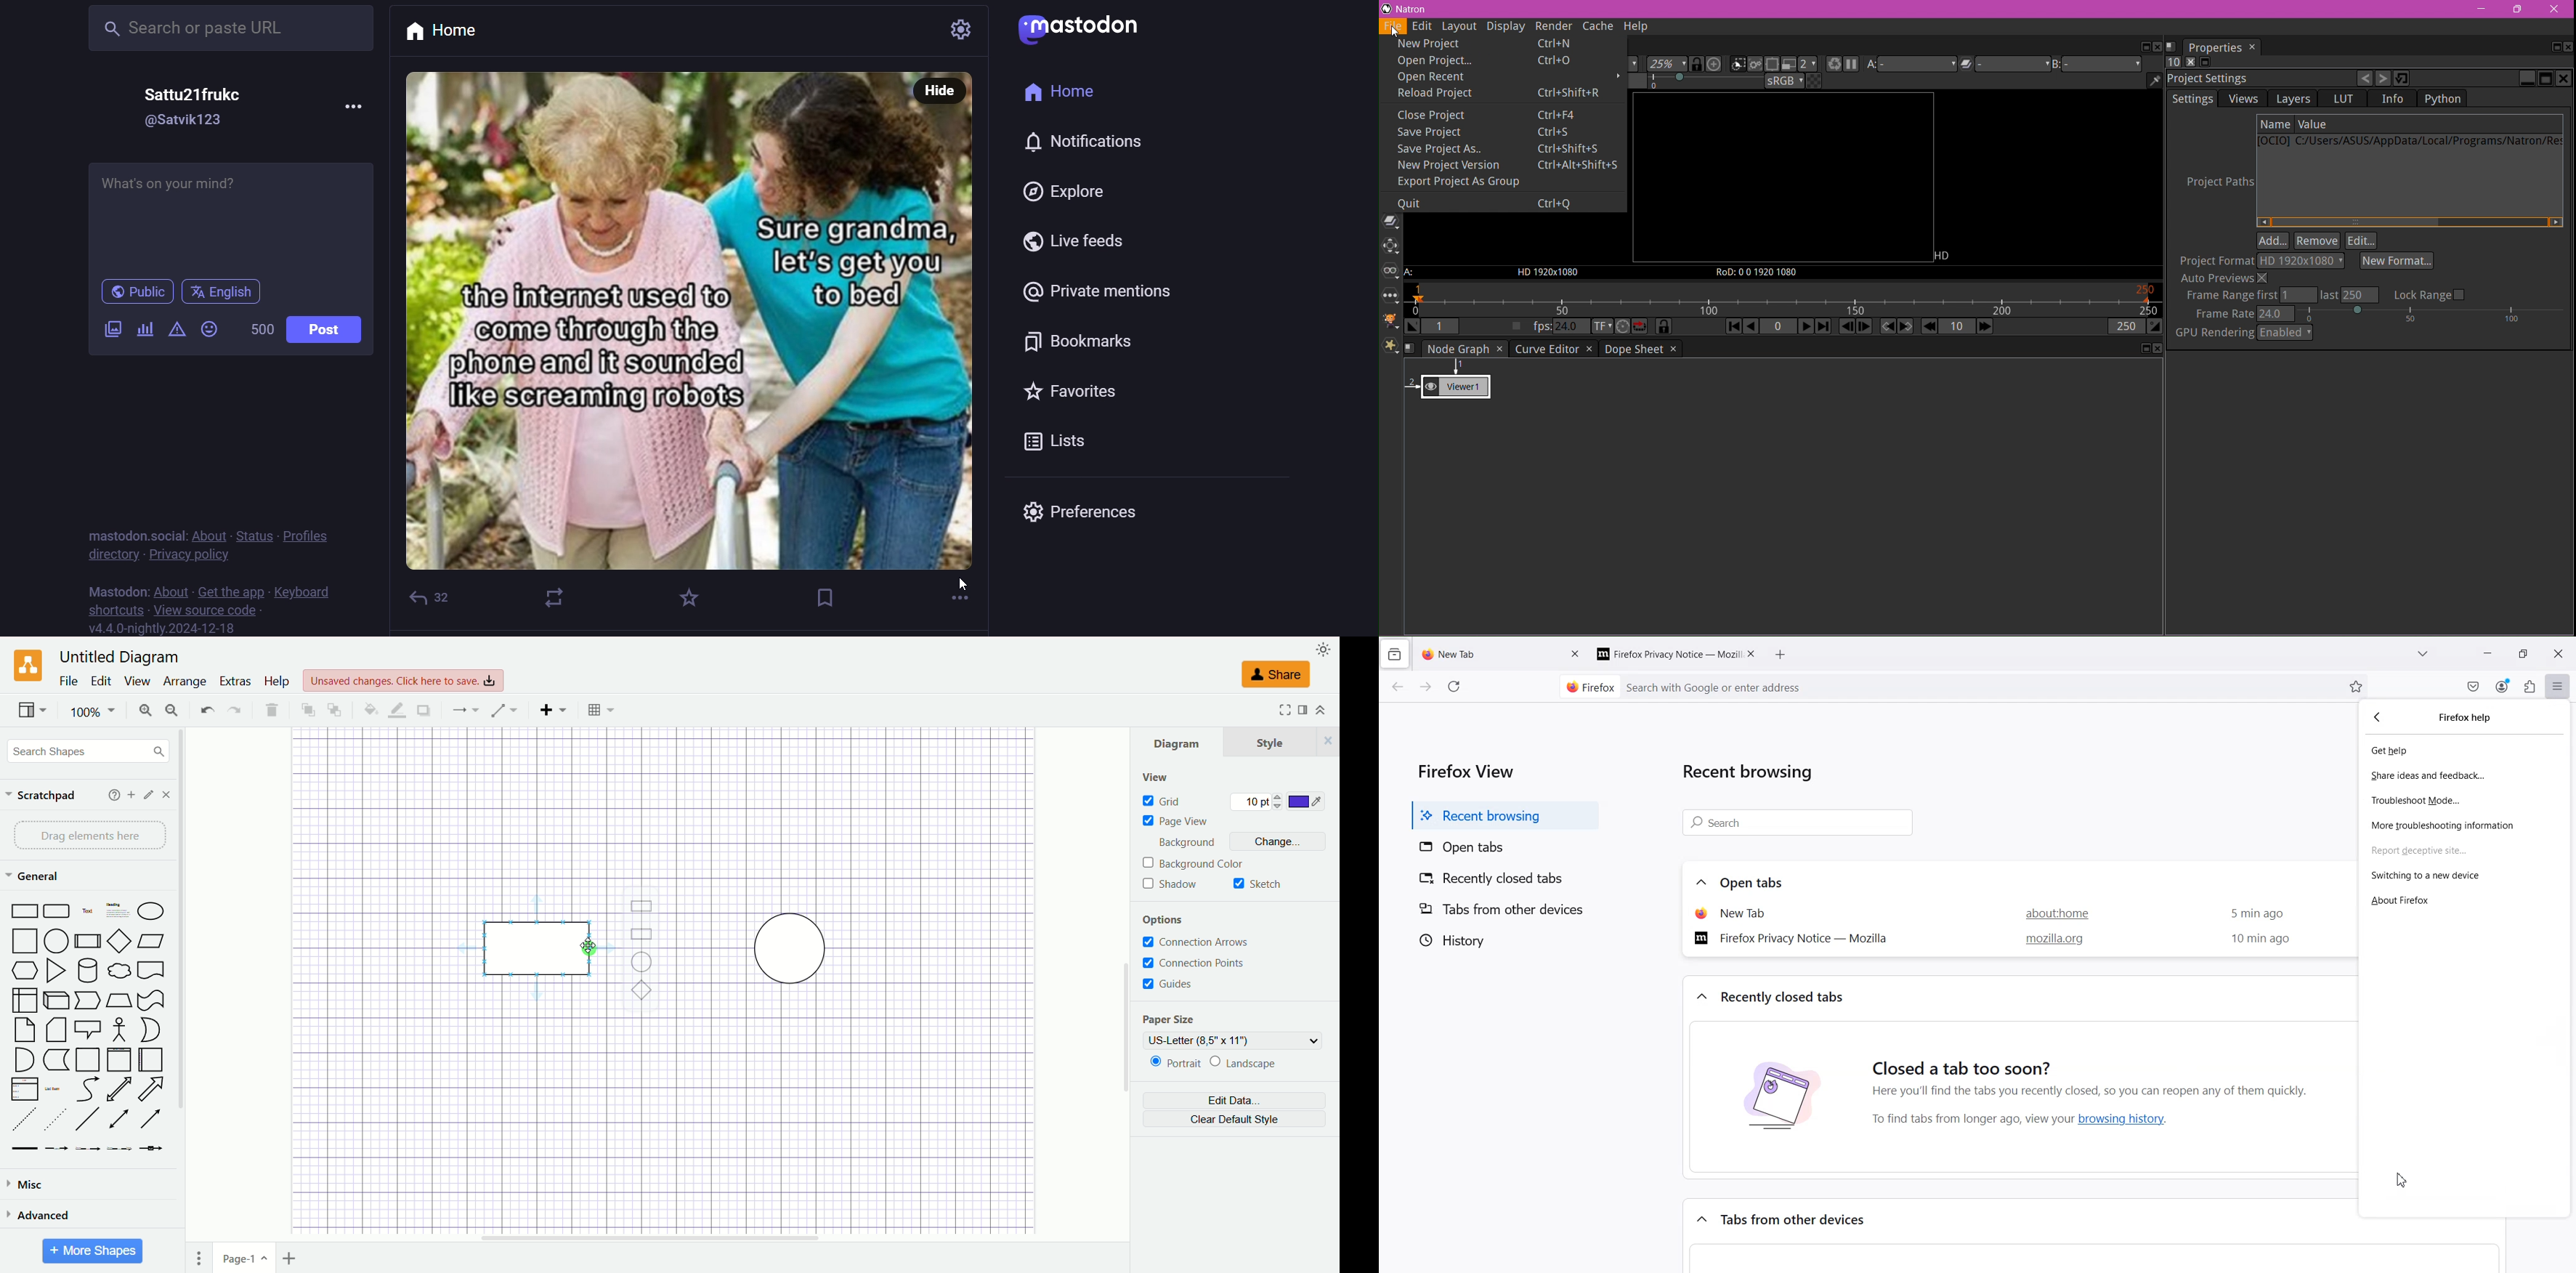 The height and width of the screenshot is (1288, 2576). I want to click on fill color, so click(368, 709).